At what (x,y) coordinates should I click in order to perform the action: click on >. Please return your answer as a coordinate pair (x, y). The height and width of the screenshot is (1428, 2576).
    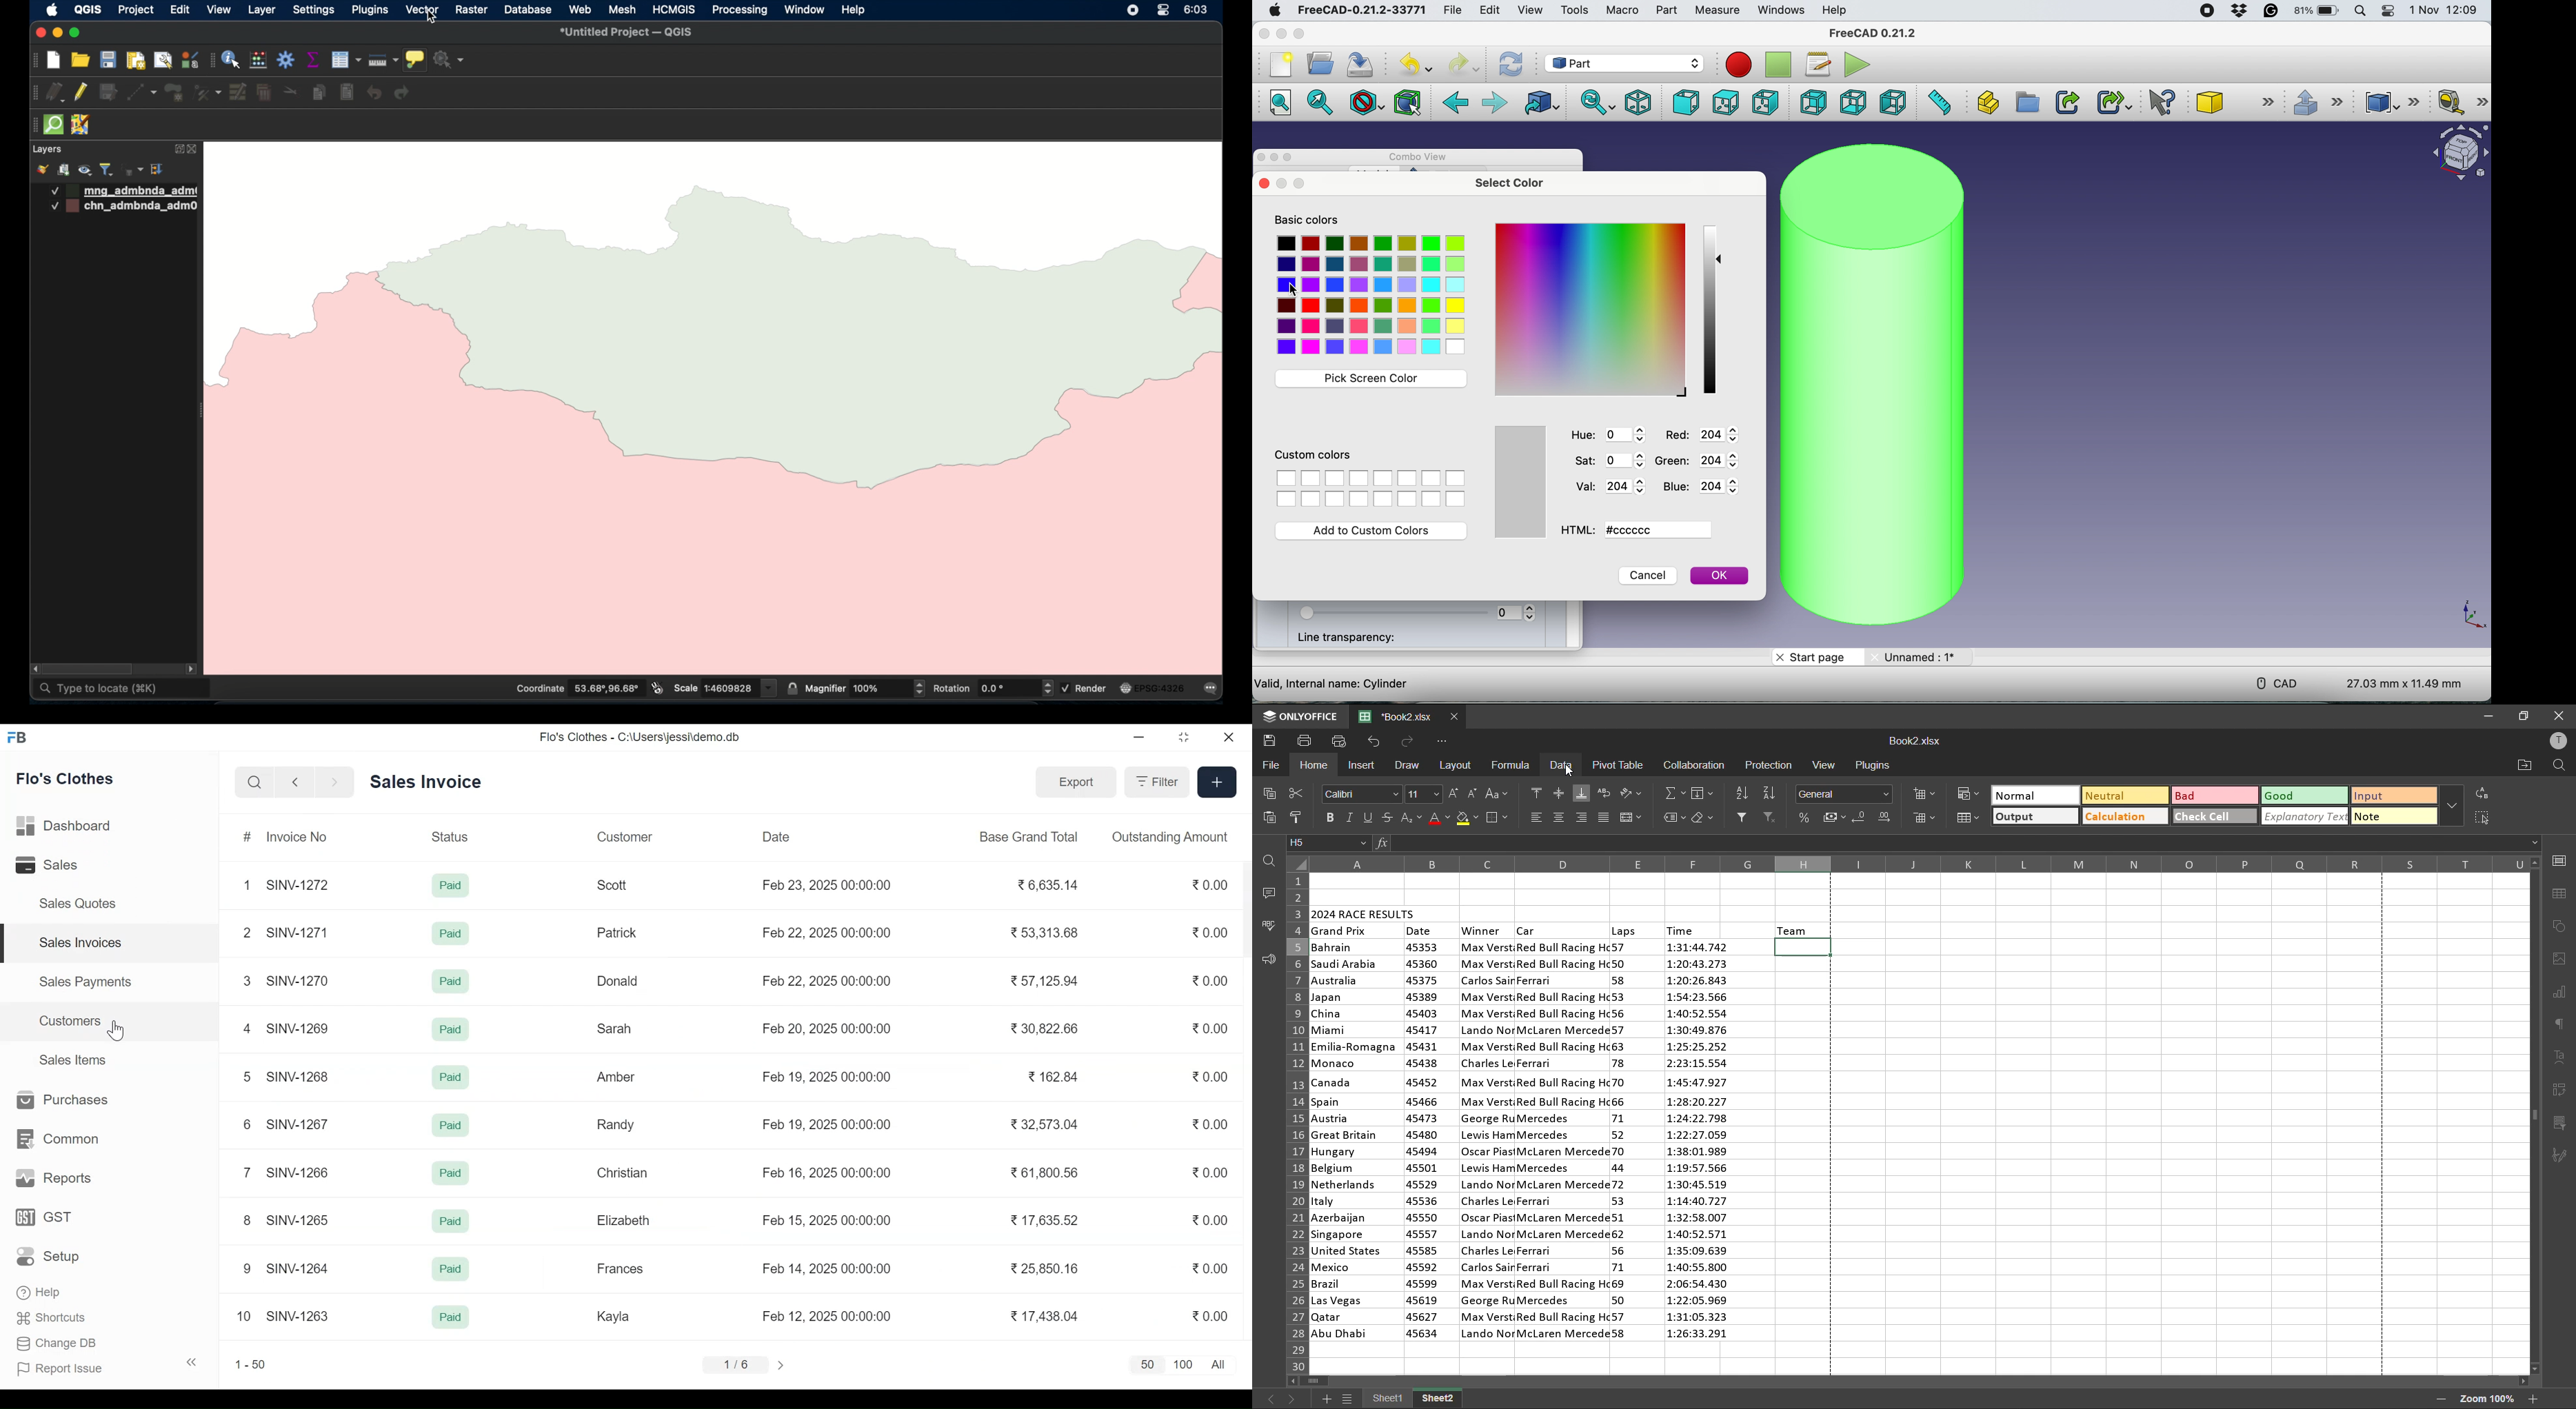
    Looking at the image, I should click on (783, 1365).